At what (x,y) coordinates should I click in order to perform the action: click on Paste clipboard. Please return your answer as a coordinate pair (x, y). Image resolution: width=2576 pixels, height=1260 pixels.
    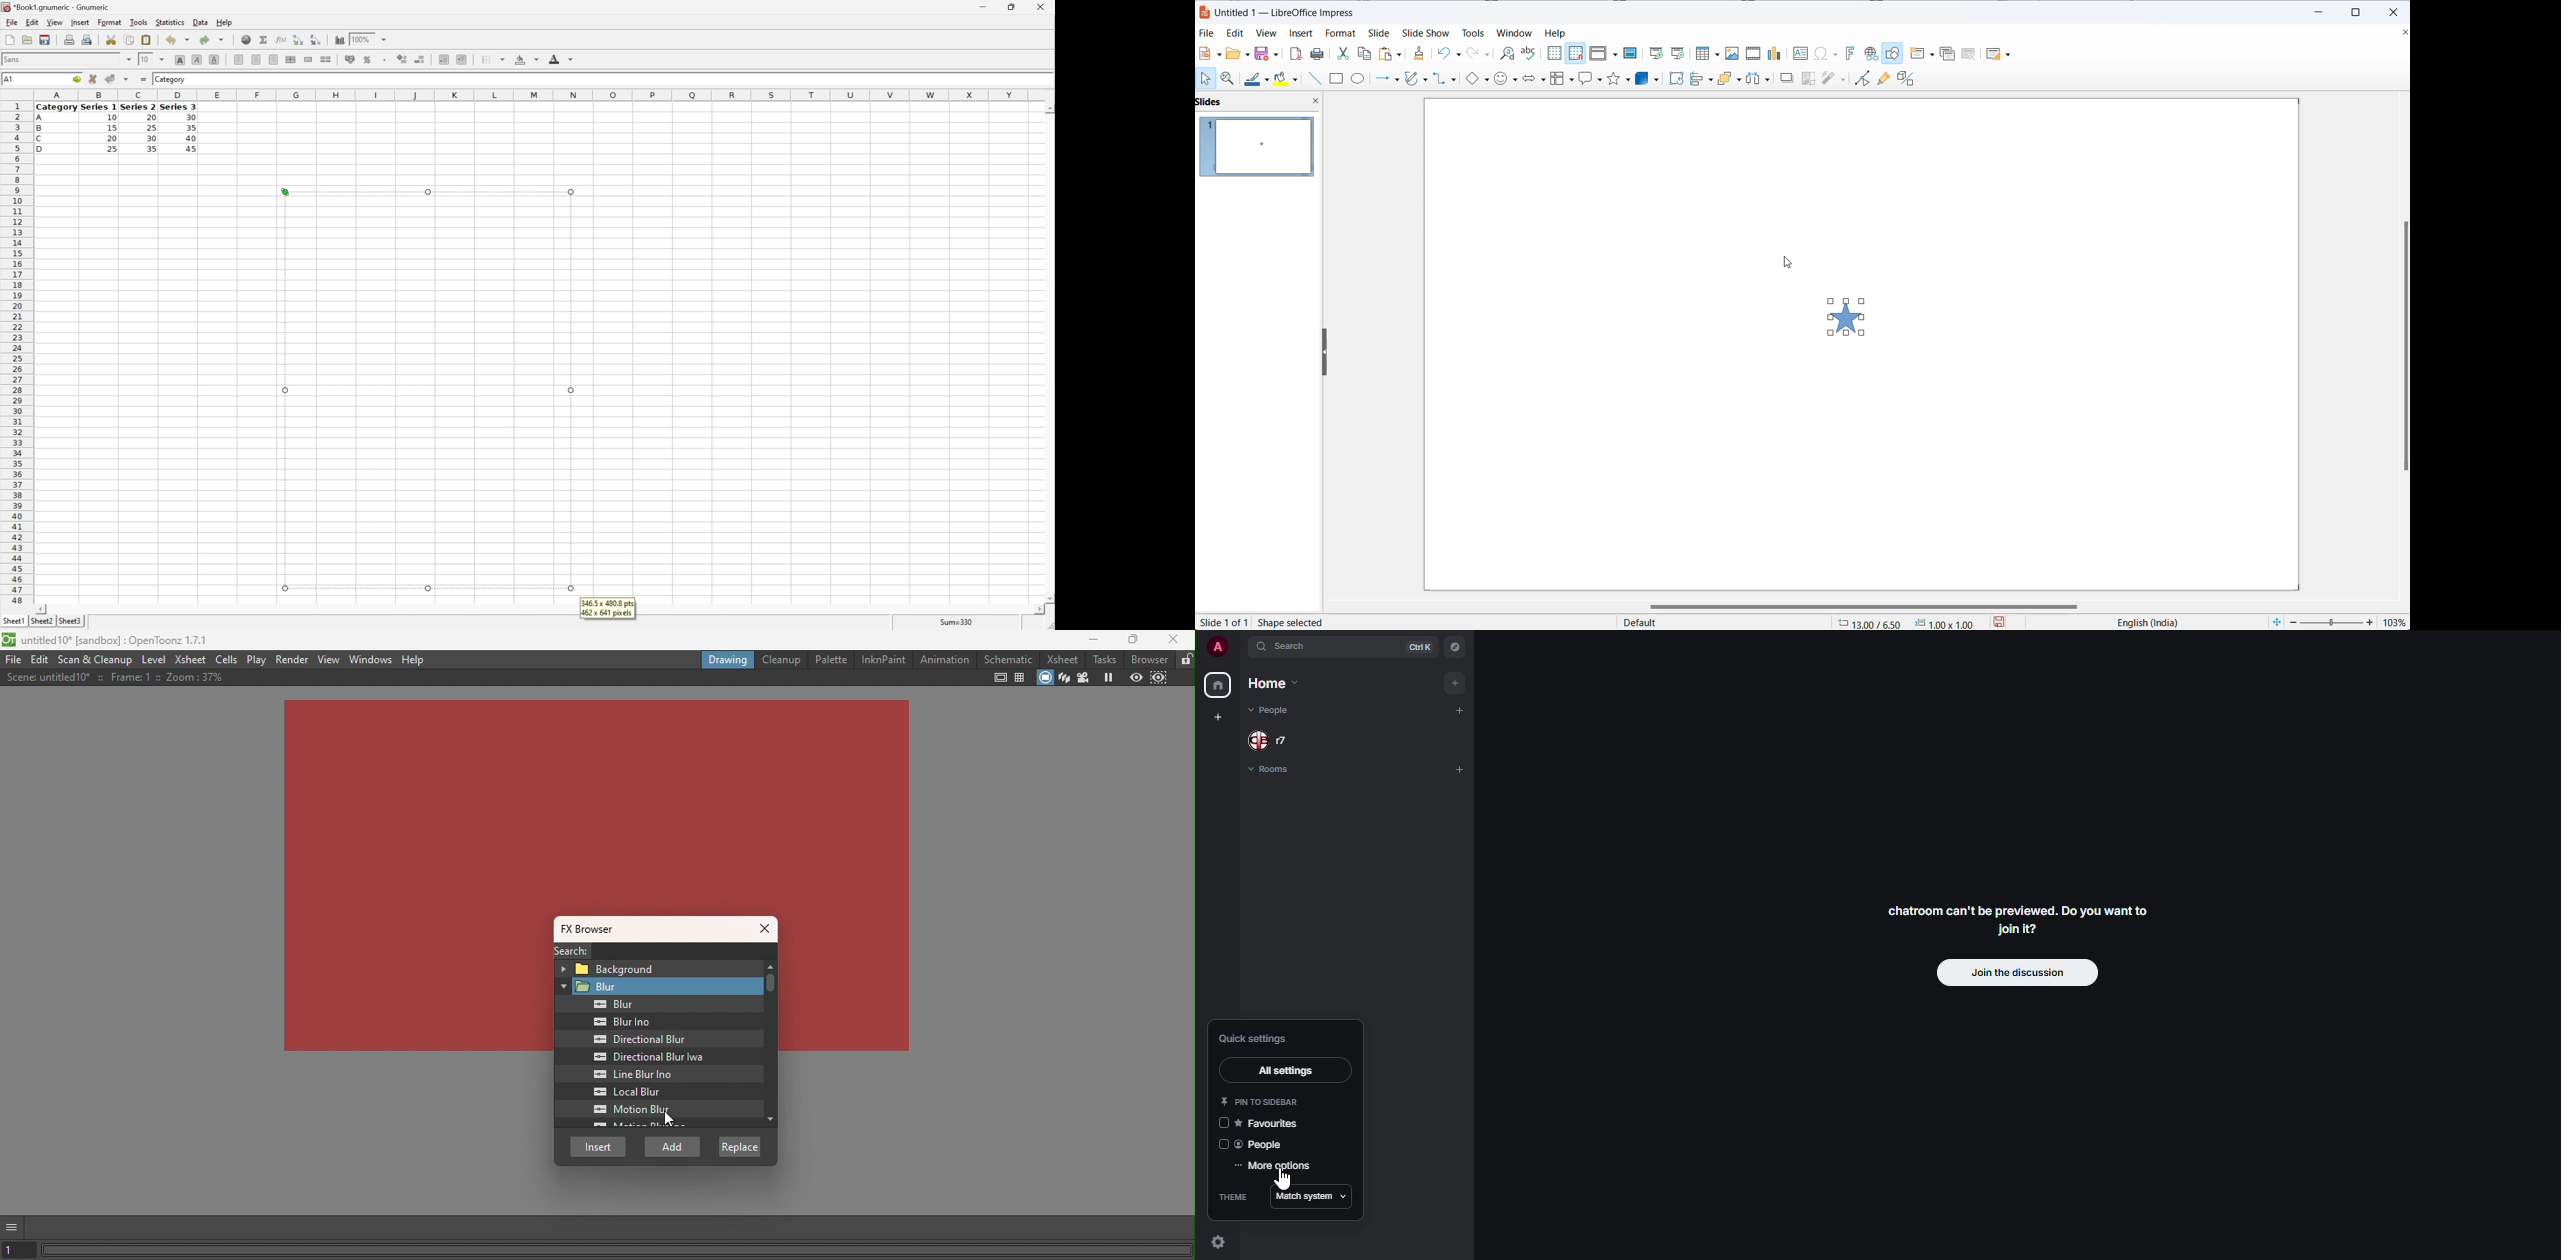
    Looking at the image, I should click on (146, 39).